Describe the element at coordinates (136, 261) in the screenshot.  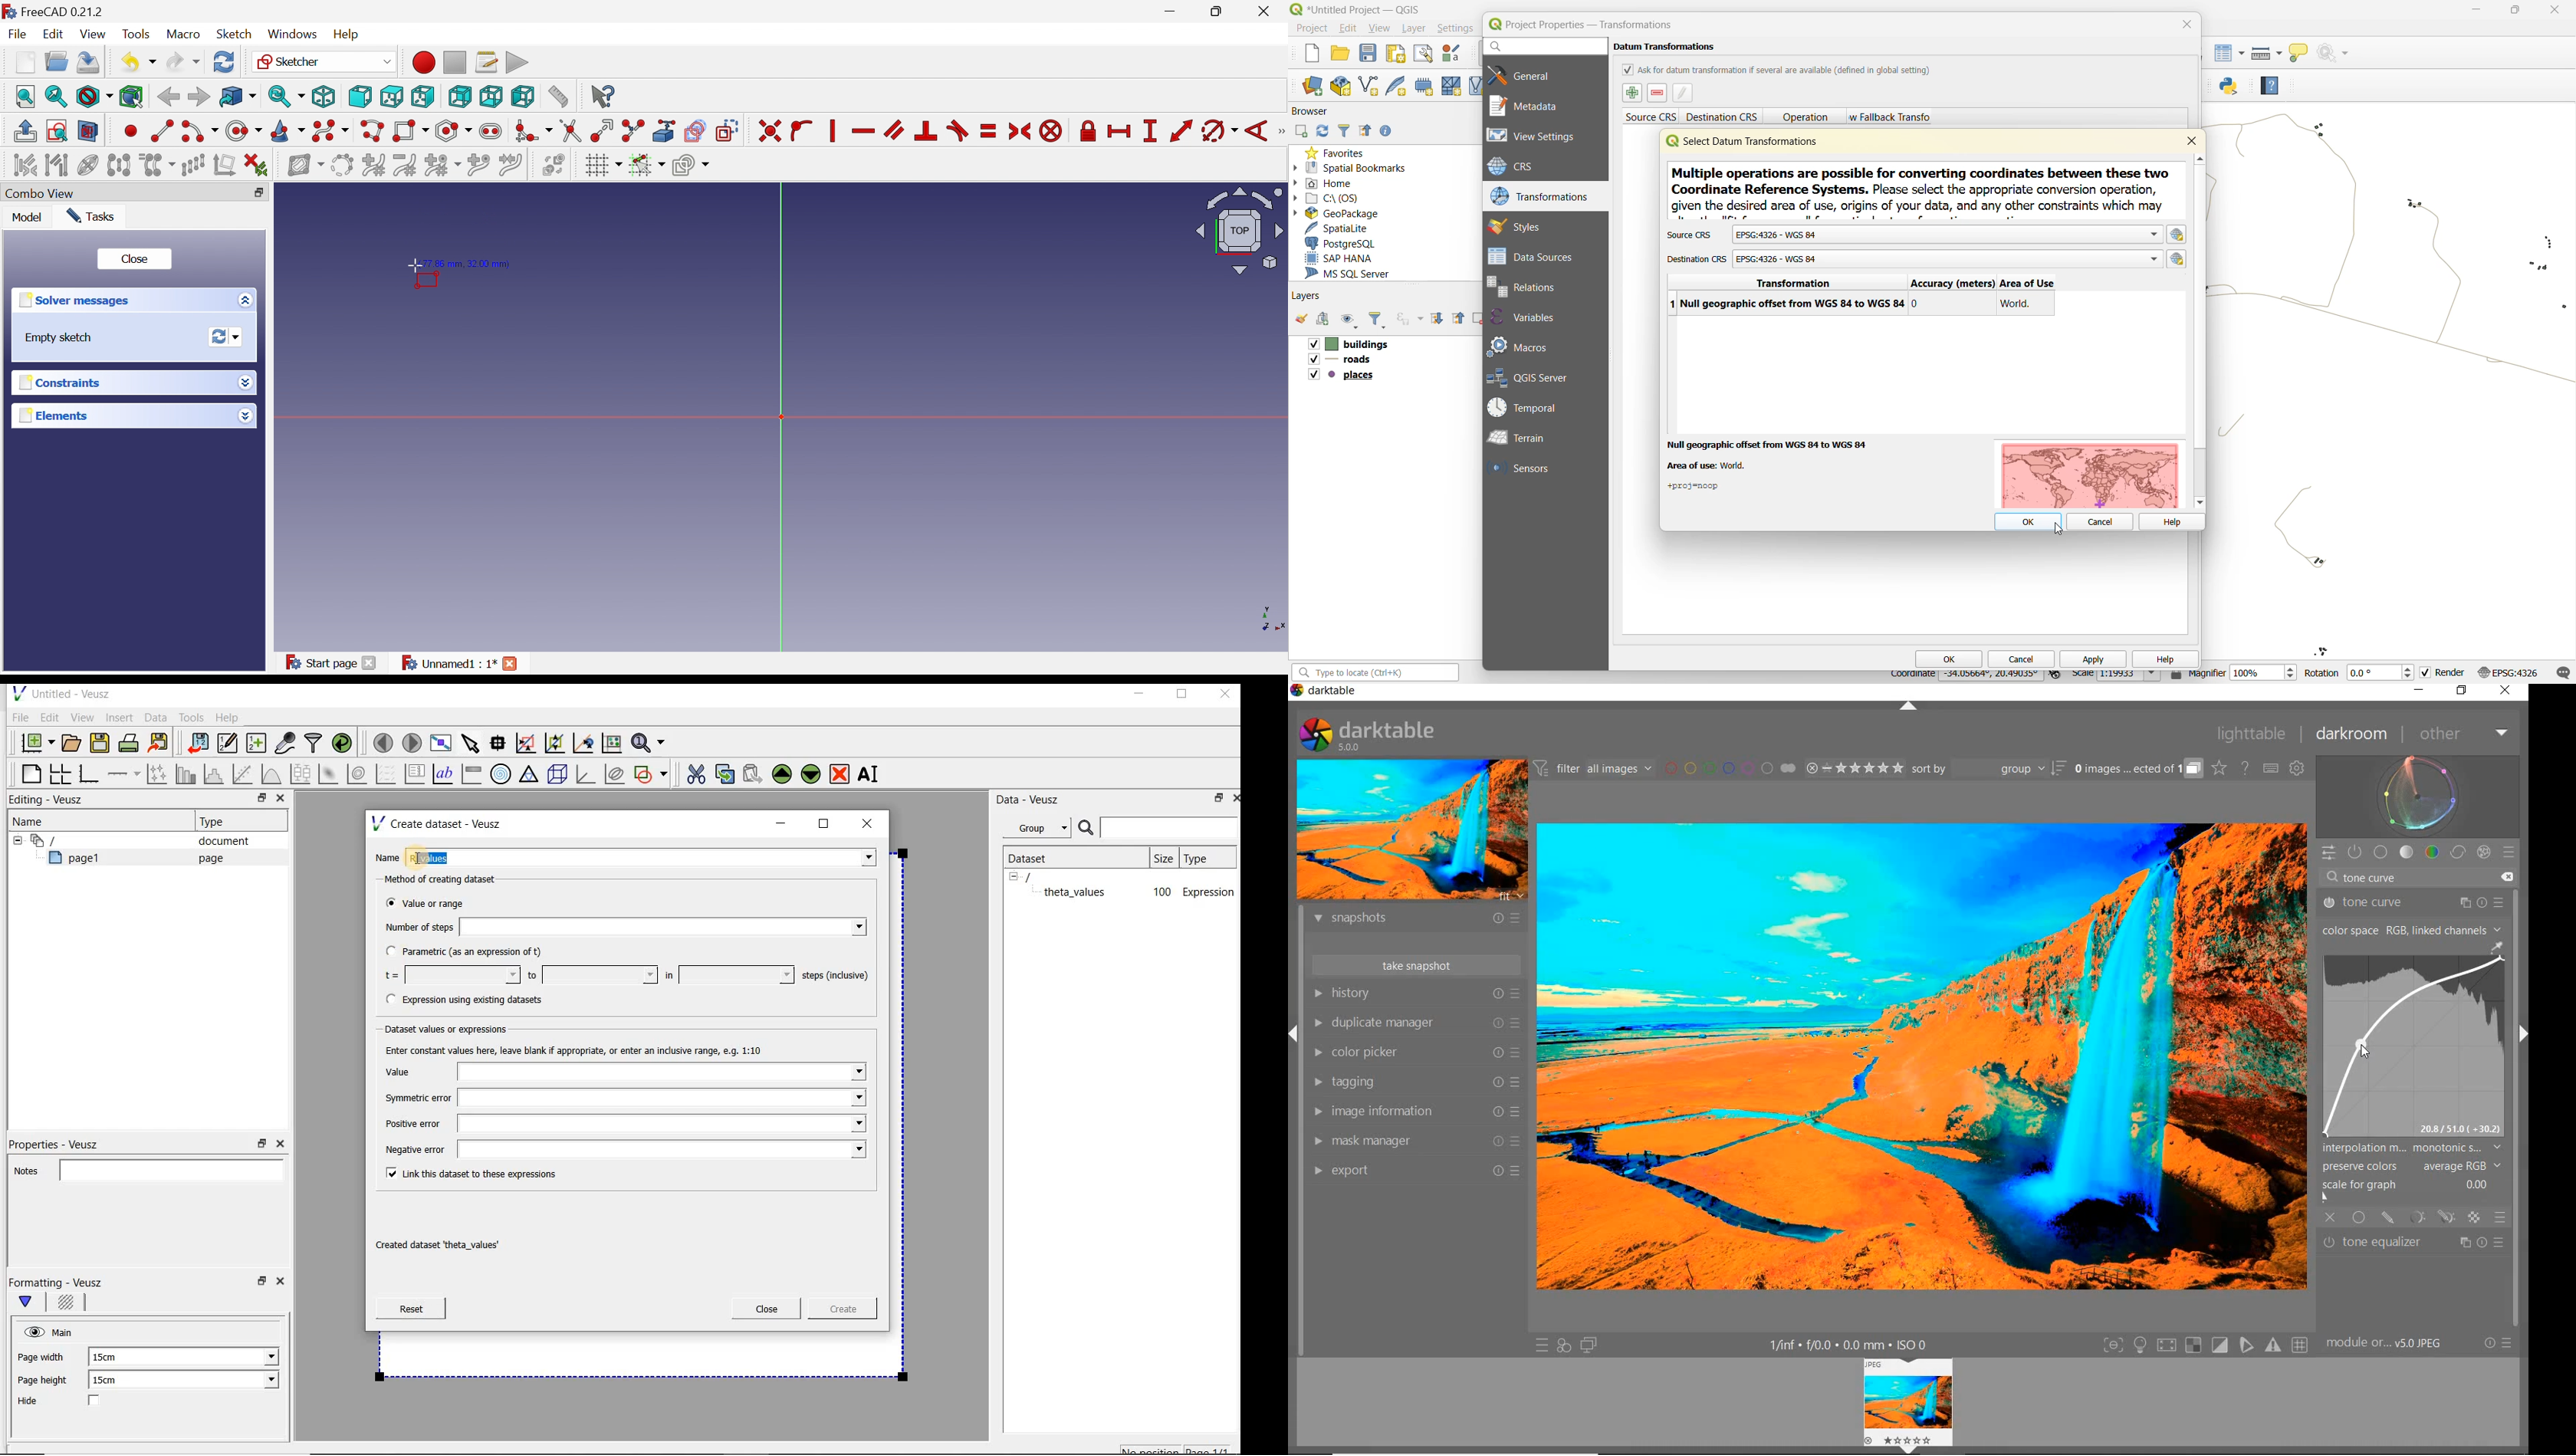
I see `Close` at that location.